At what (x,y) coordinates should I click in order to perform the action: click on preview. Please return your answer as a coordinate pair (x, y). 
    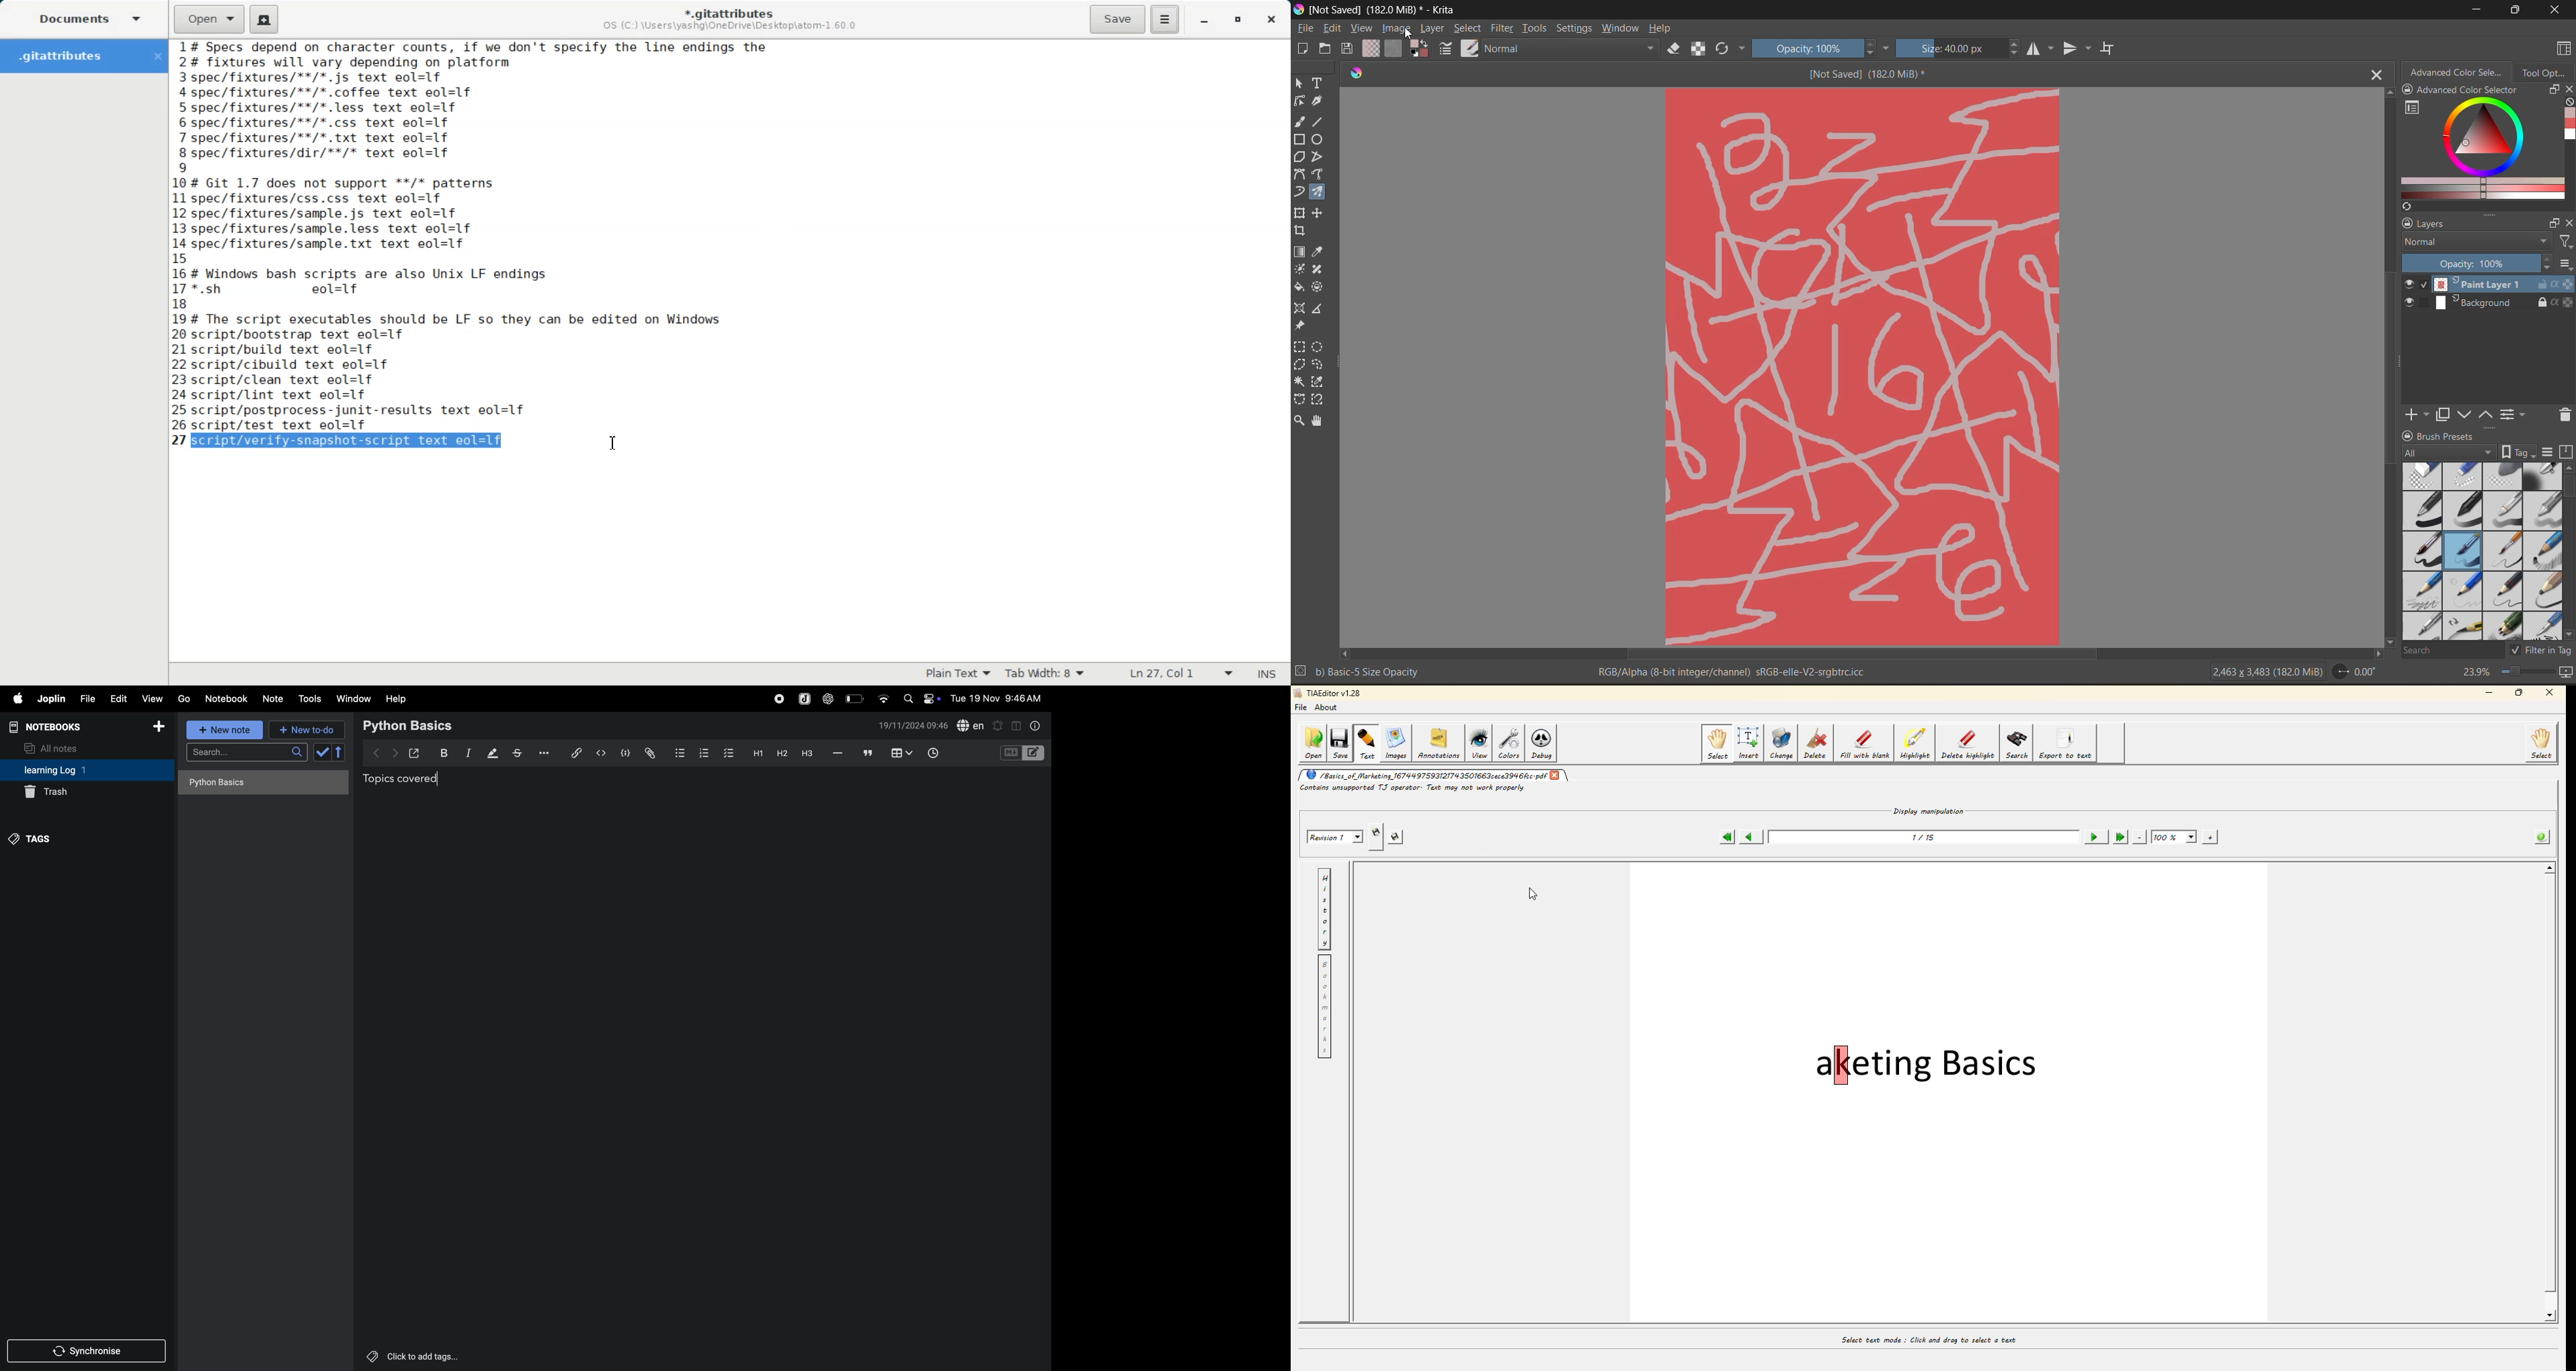
    Looking at the image, I should click on (2412, 295).